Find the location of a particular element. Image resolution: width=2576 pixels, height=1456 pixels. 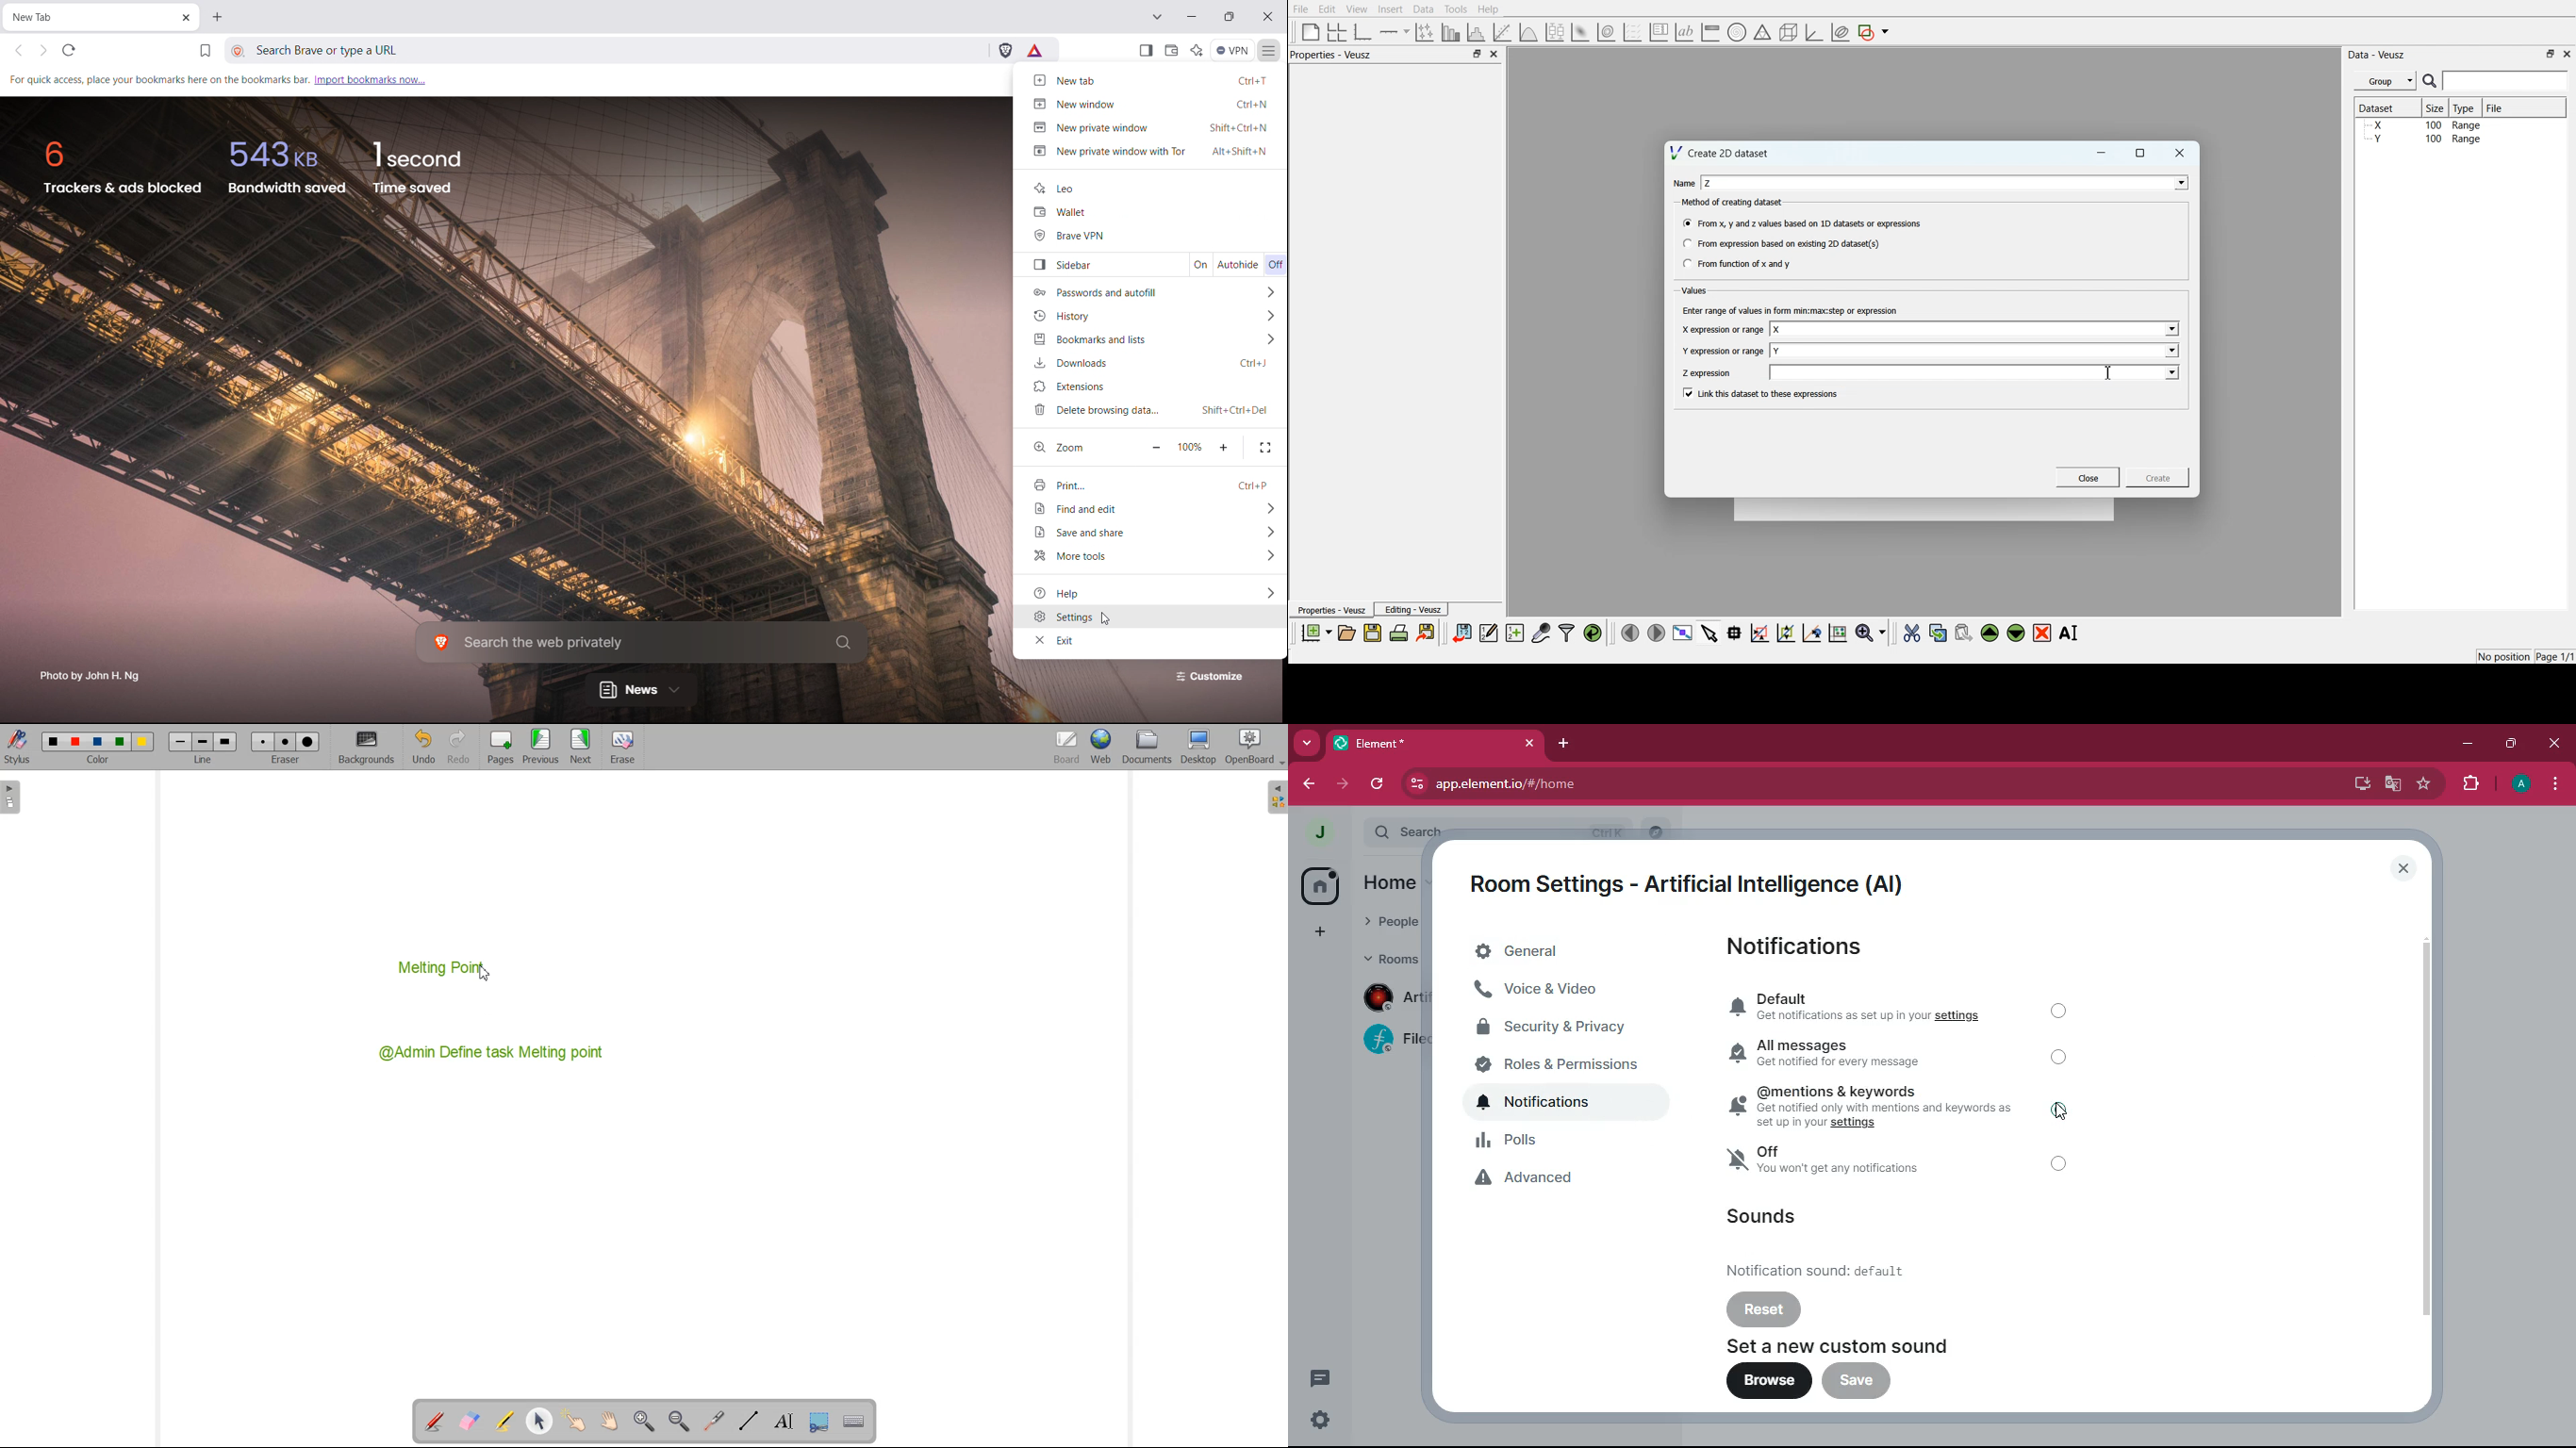

 is located at coordinates (541, 747).